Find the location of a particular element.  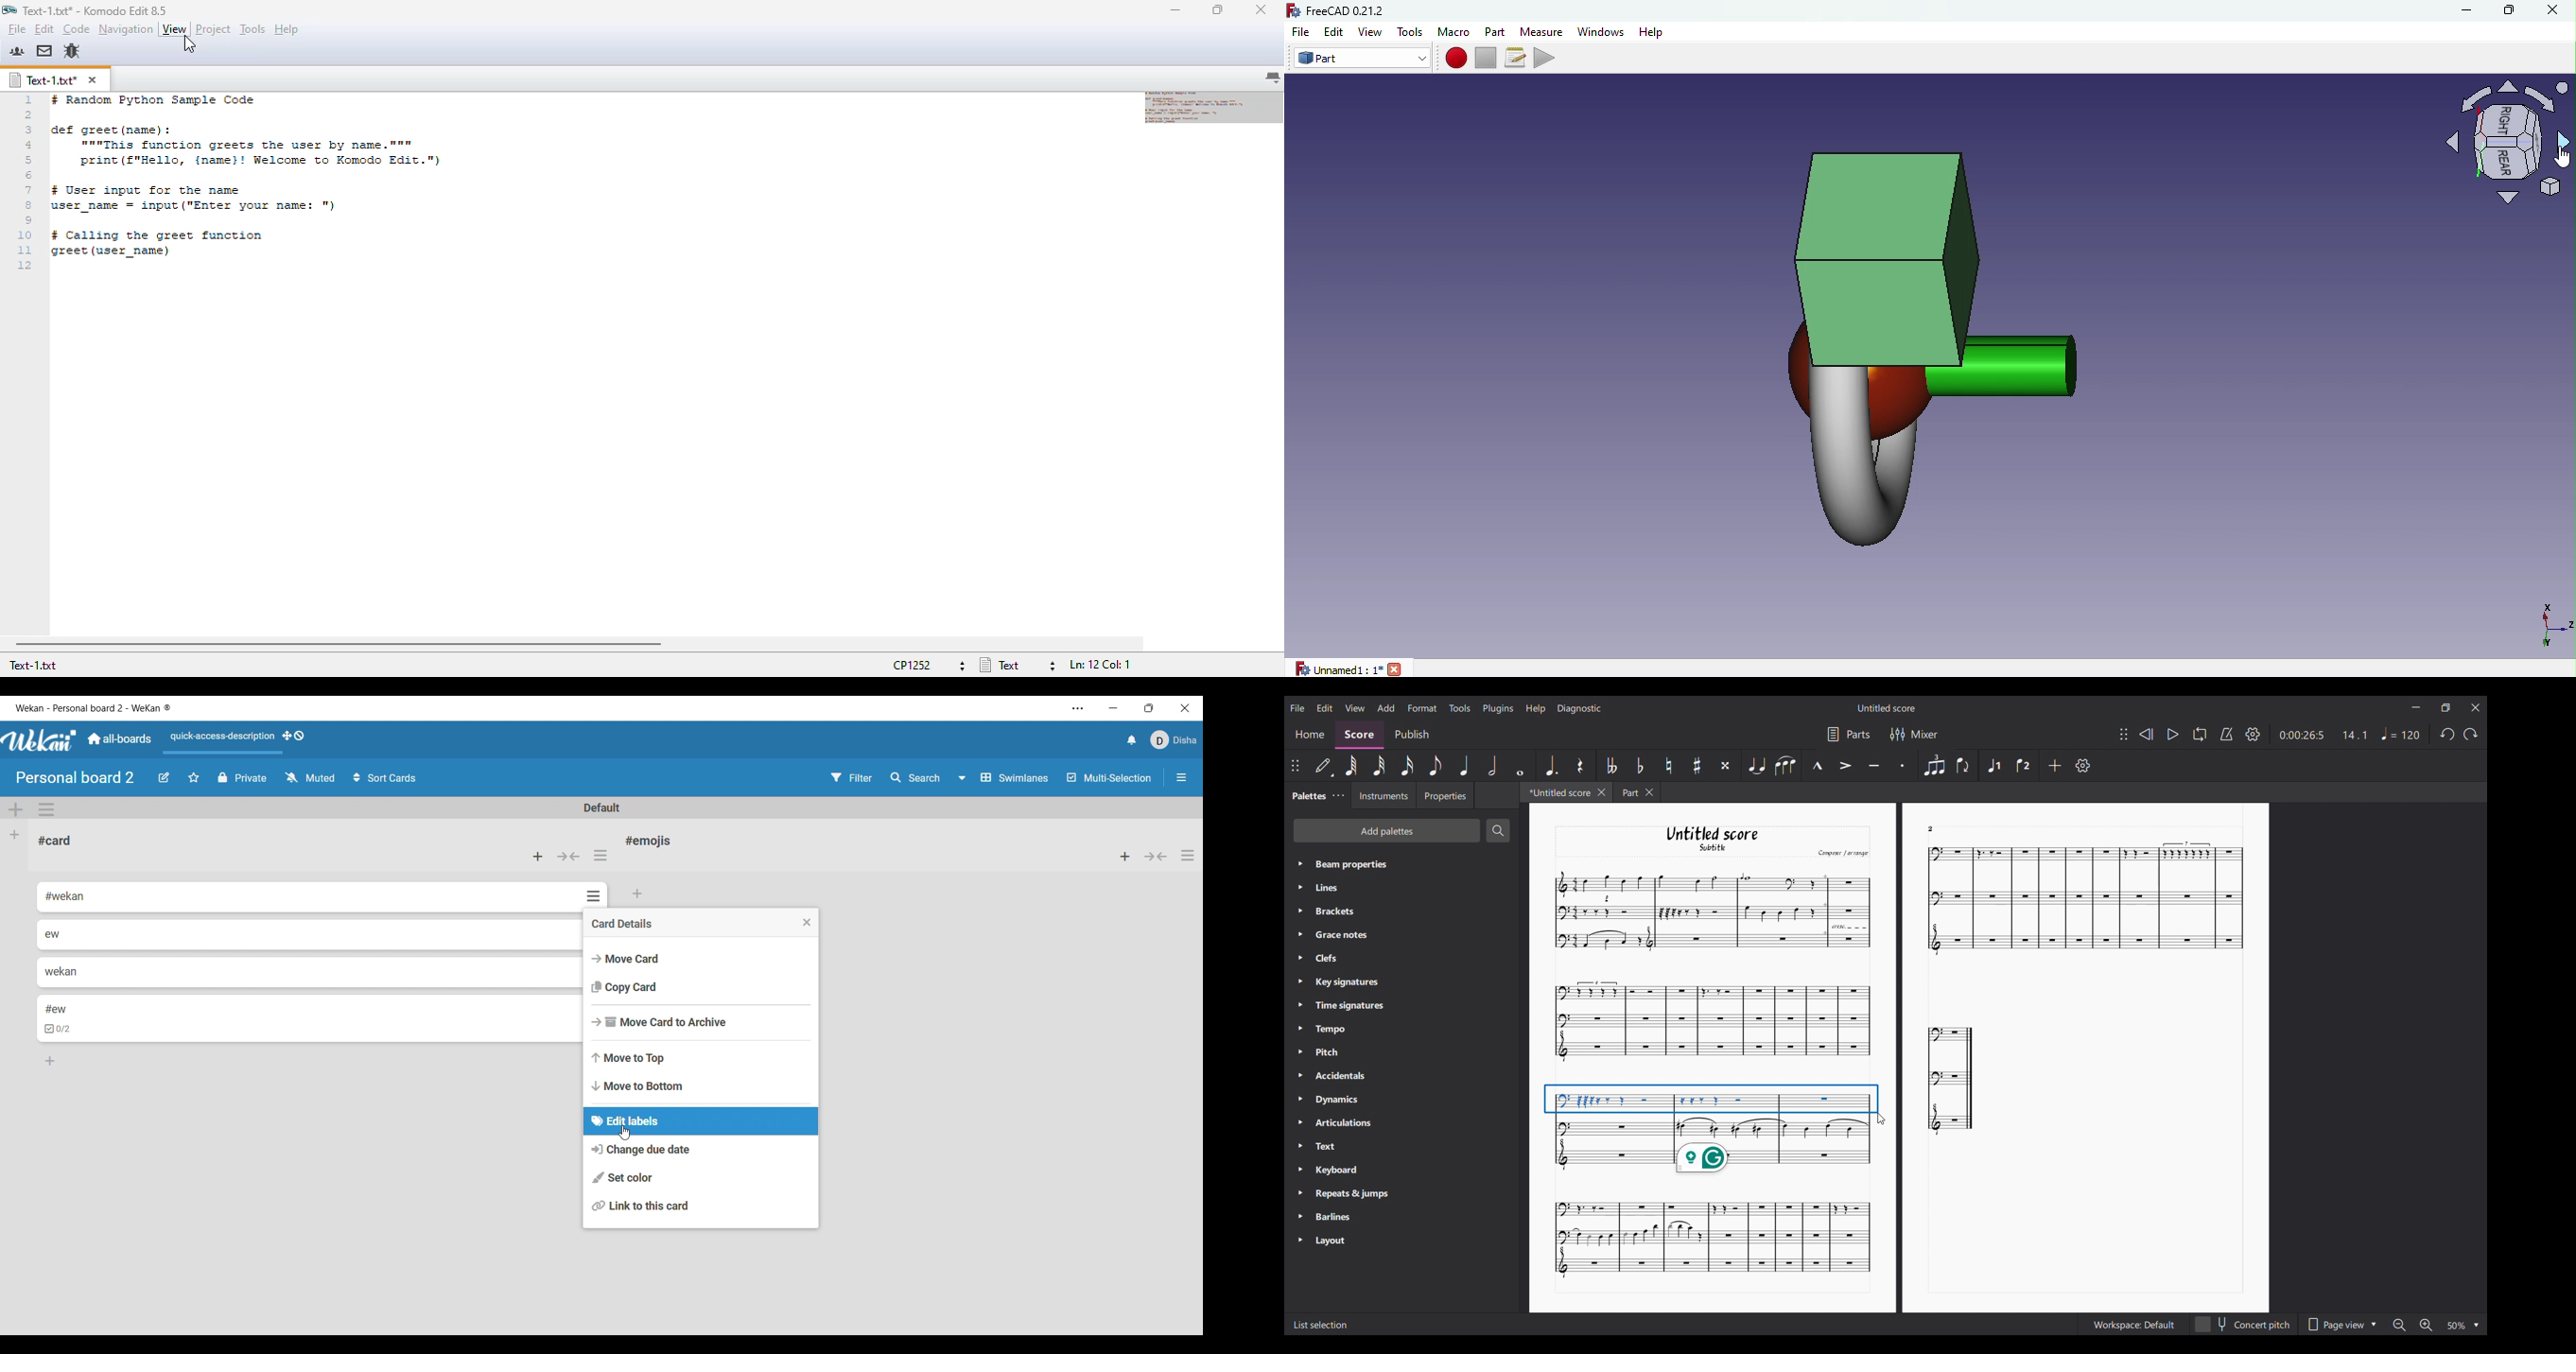

ew is located at coordinates (53, 934).